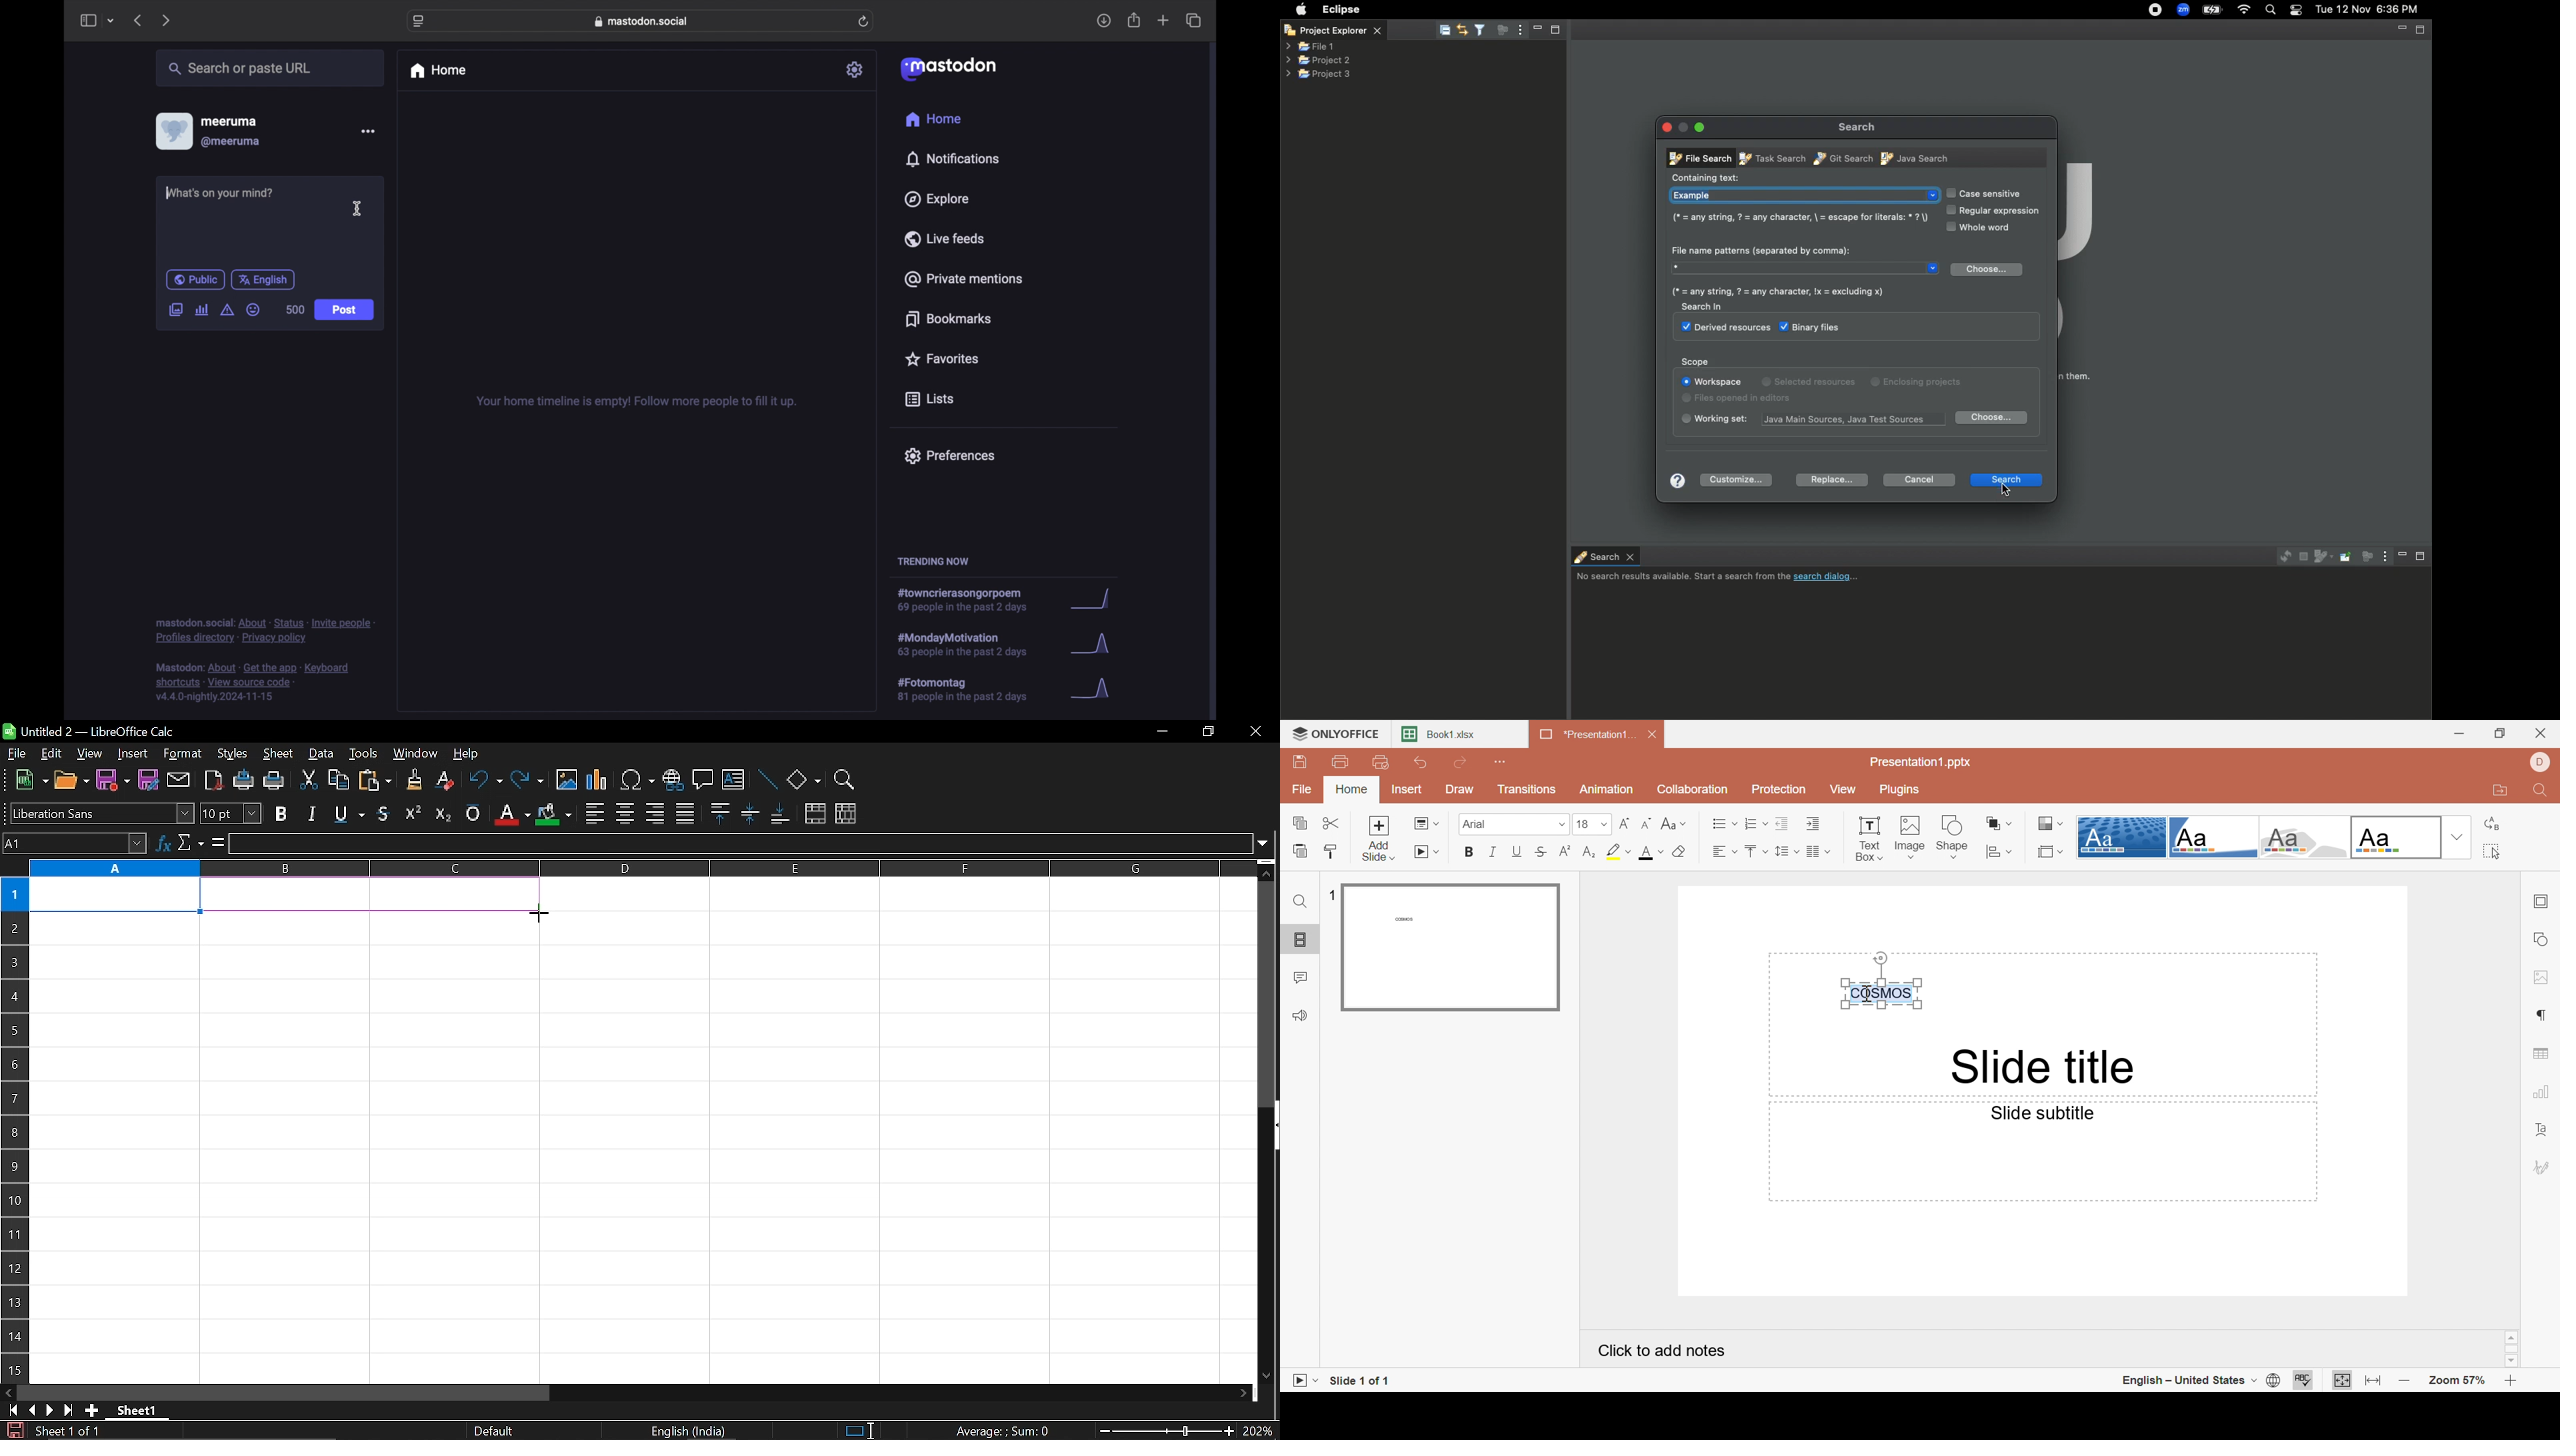 The width and height of the screenshot is (2576, 1456). Describe the element at coordinates (1516, 852) in the screenshot. I see `Underline` at that location.